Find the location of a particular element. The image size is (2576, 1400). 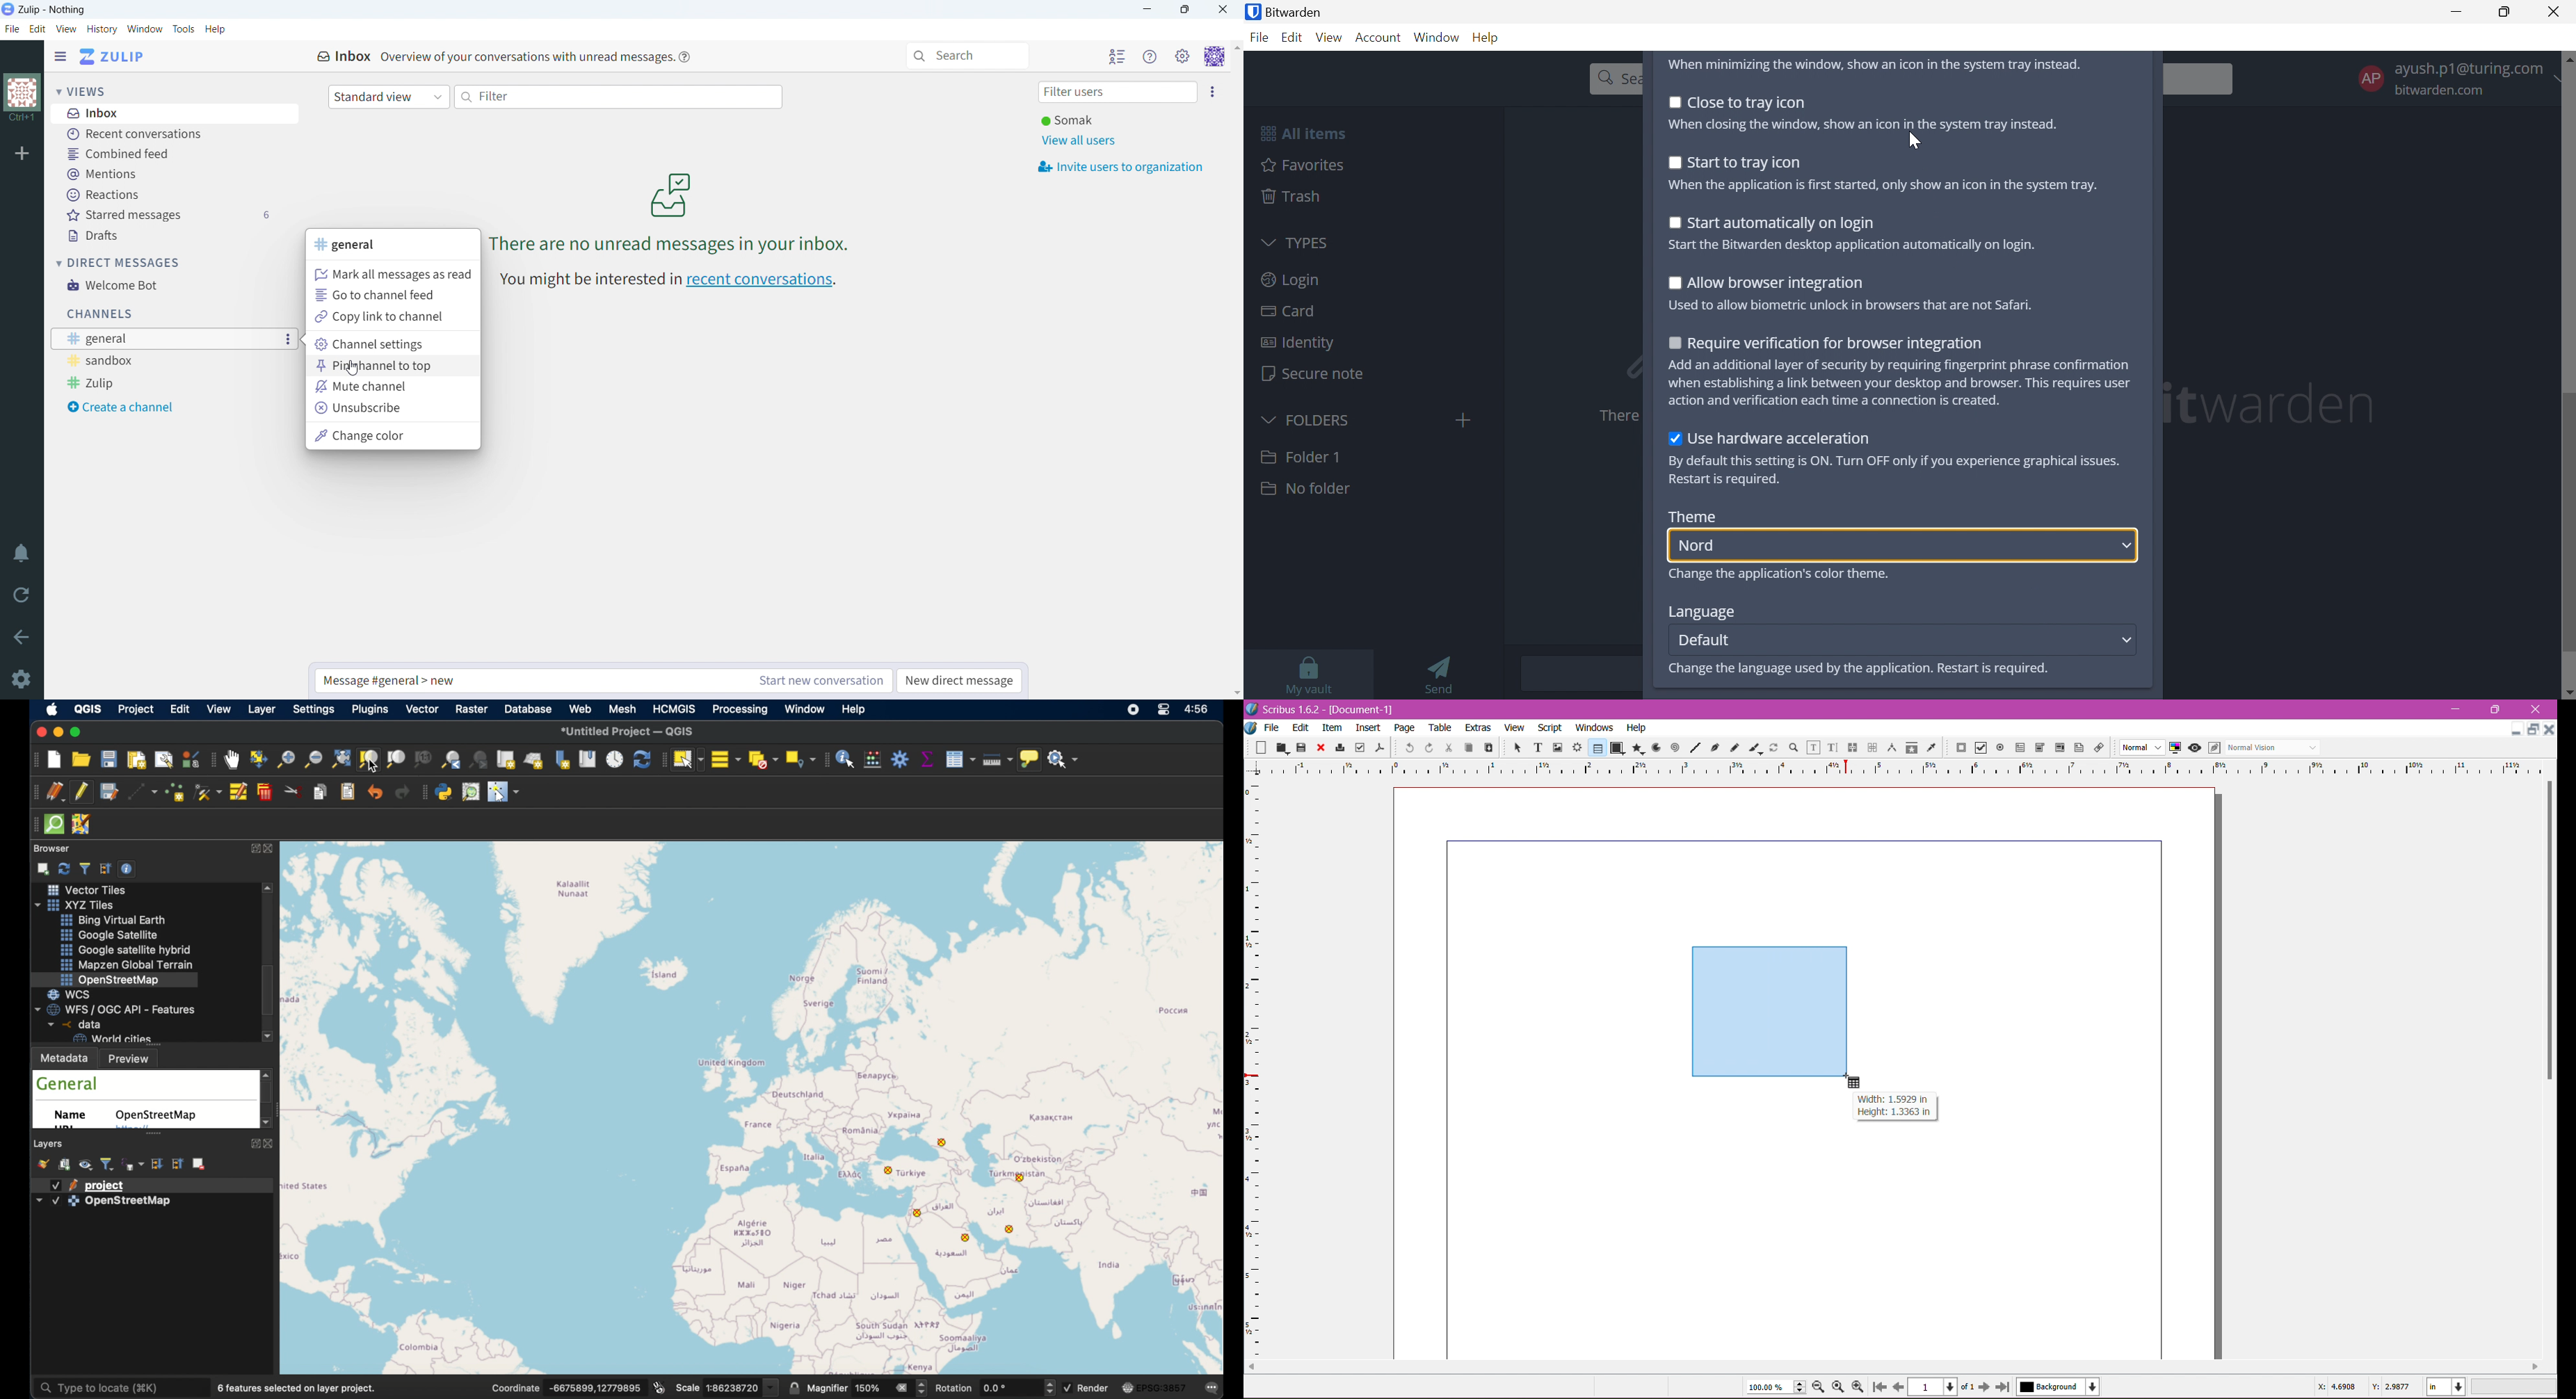

current edits is located at coordinates (55, 792).